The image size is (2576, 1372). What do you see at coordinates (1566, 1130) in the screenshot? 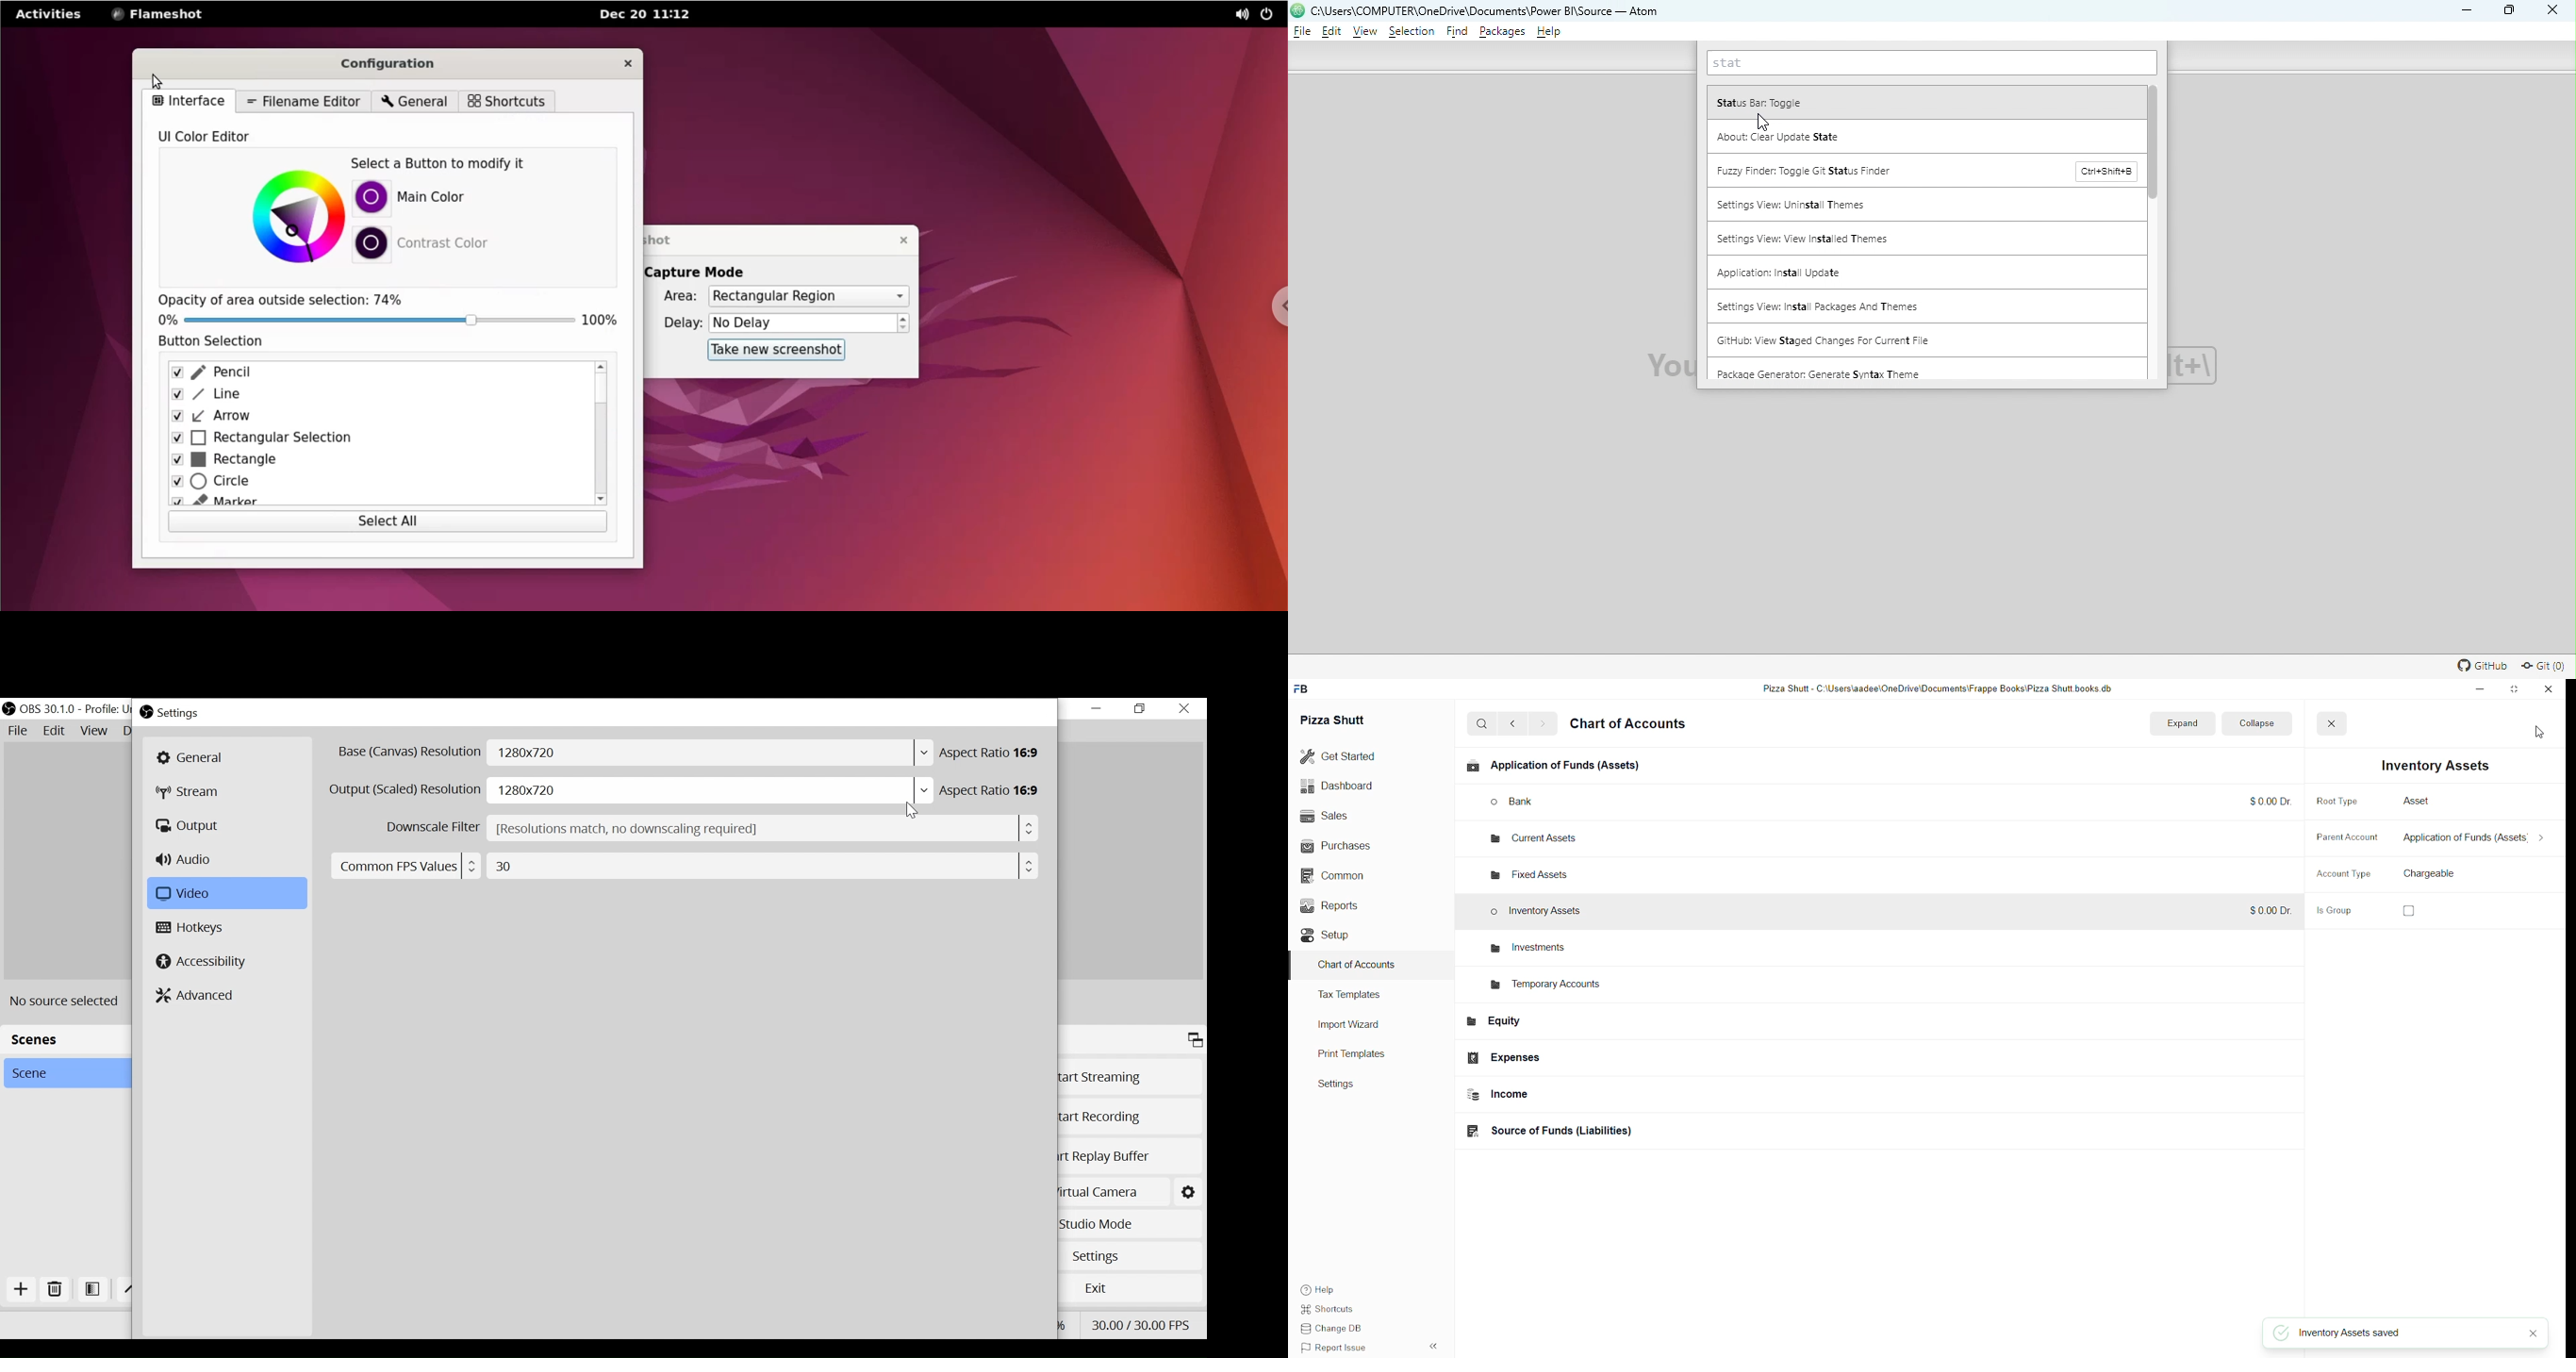
I see `Source of funds(Liabilities)` at bounding box center [1566, 1130].